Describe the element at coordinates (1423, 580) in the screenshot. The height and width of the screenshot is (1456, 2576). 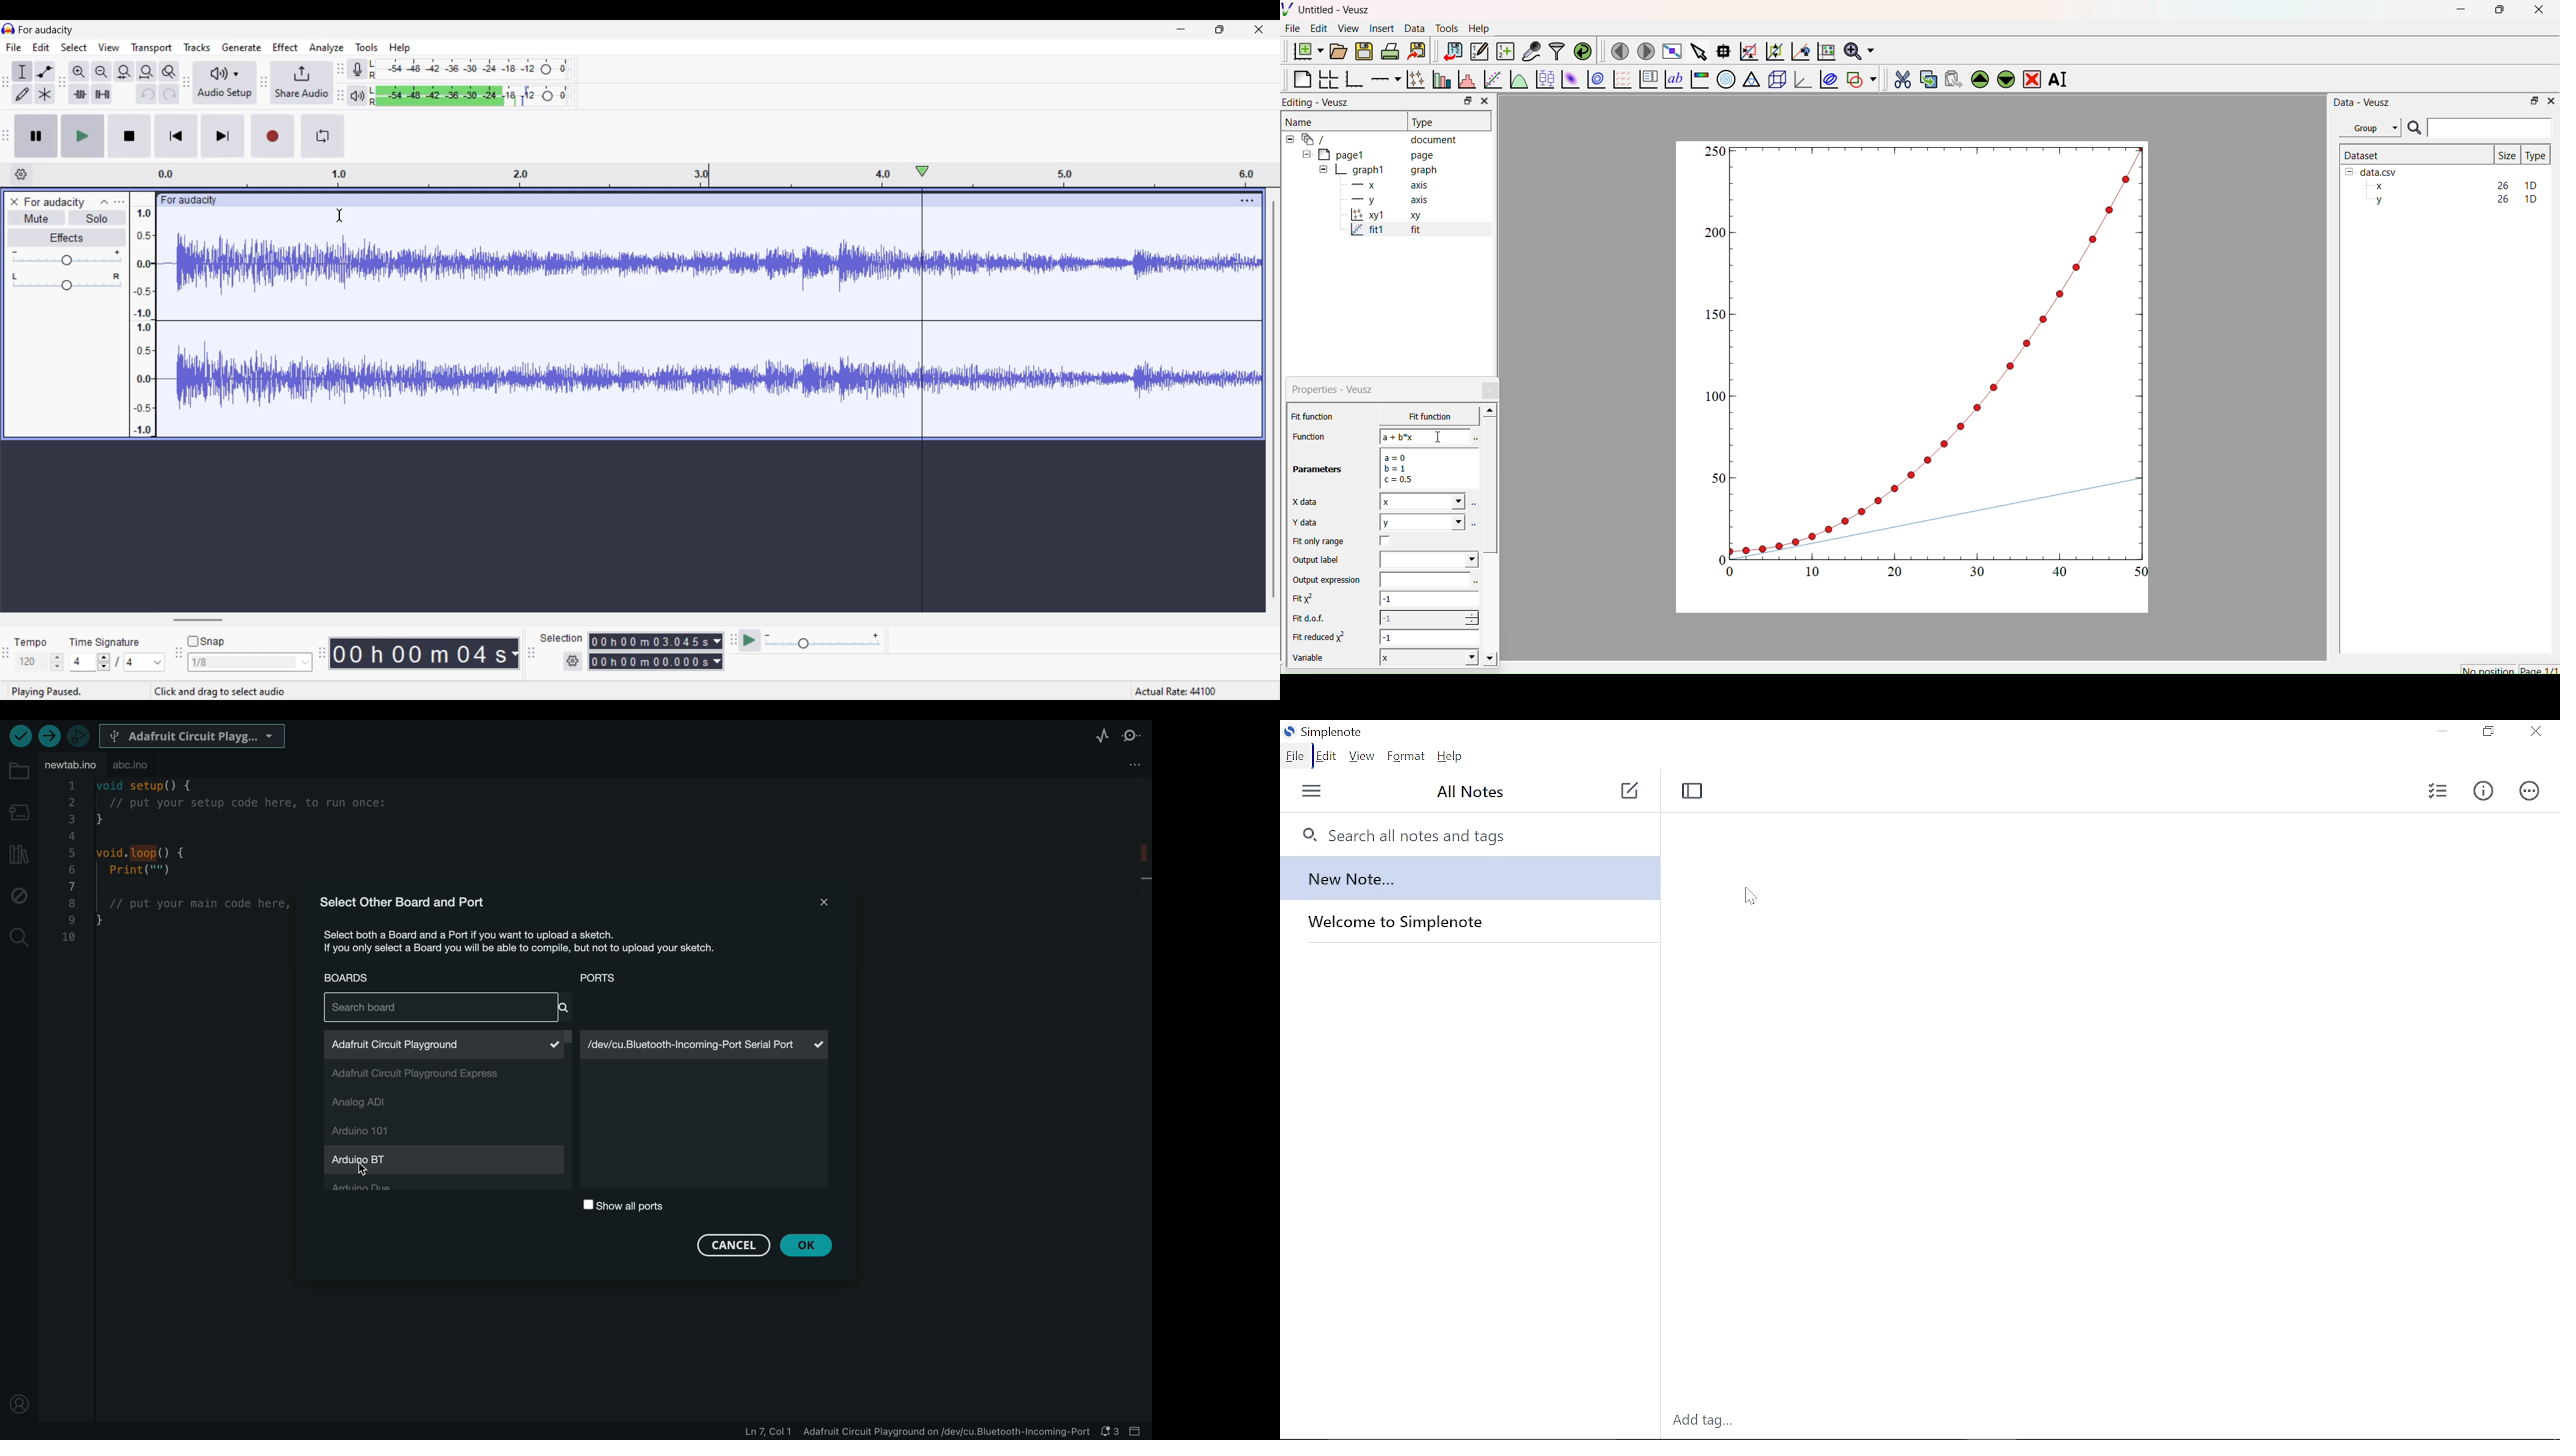
I see `input ` at that location.